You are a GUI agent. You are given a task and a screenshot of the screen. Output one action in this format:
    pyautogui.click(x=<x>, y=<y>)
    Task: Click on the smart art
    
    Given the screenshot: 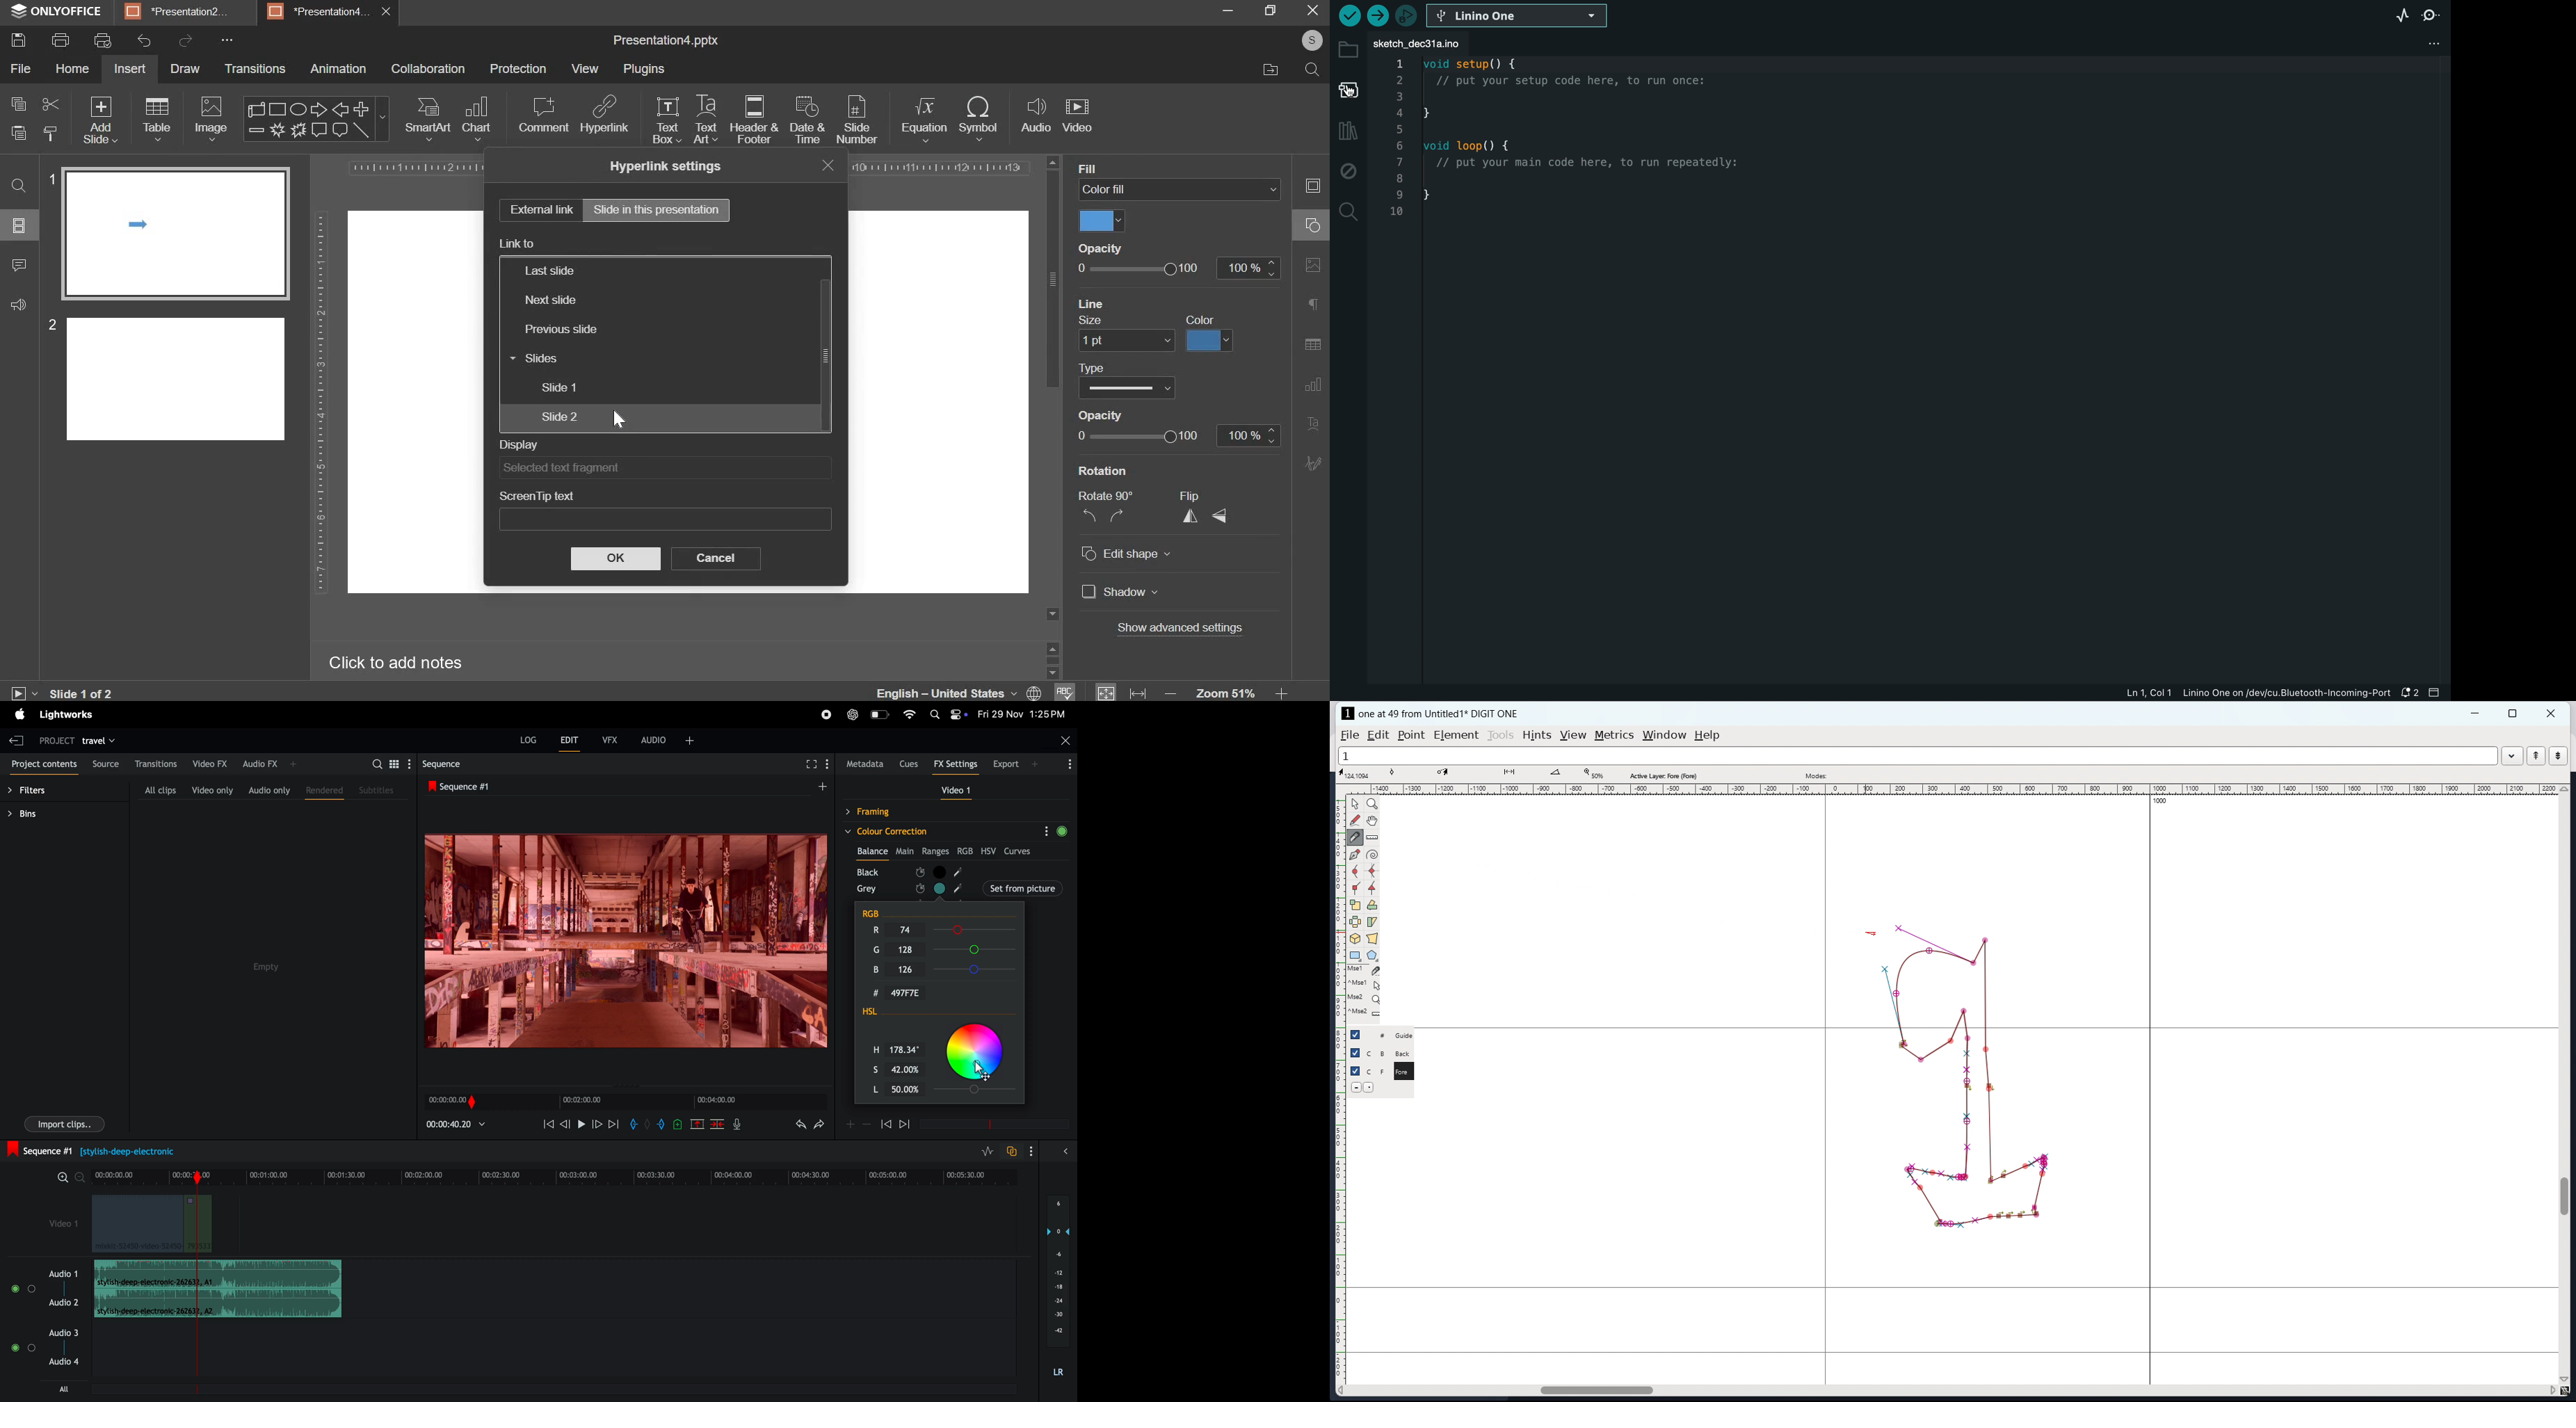 What is the action you would take?
    pyautogui.click(x=429, y=120)
    